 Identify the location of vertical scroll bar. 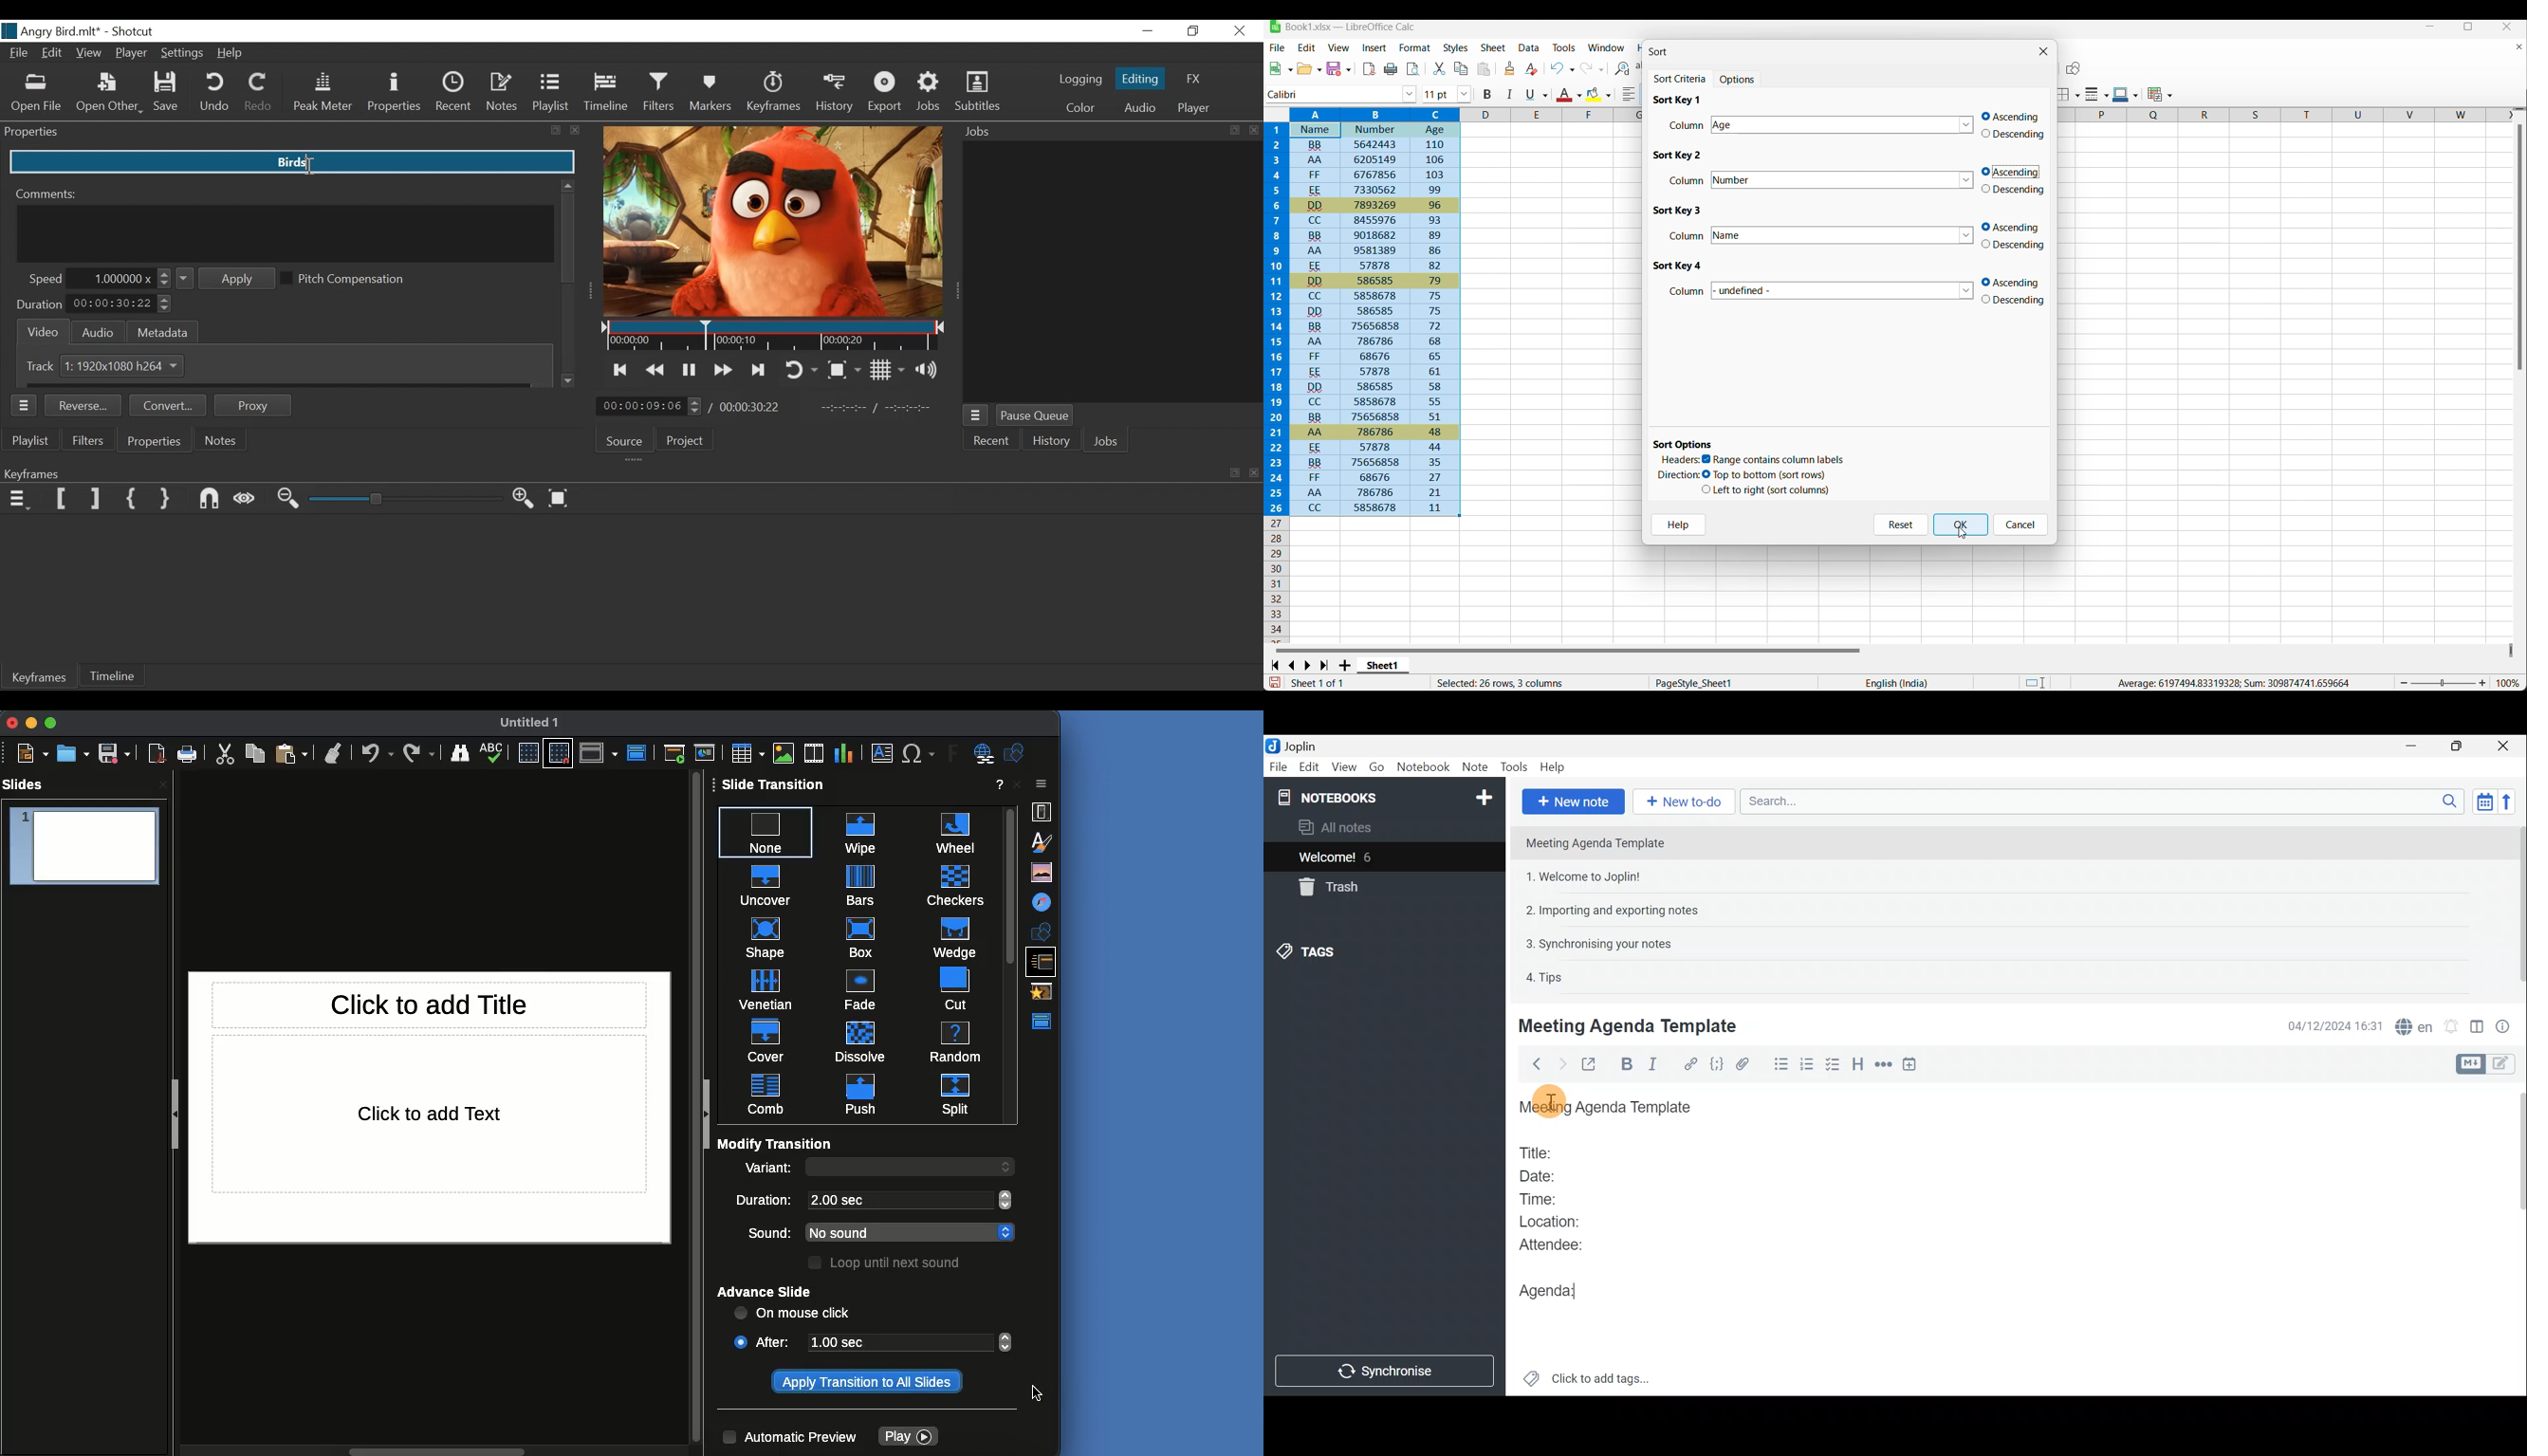
(2519, 248).